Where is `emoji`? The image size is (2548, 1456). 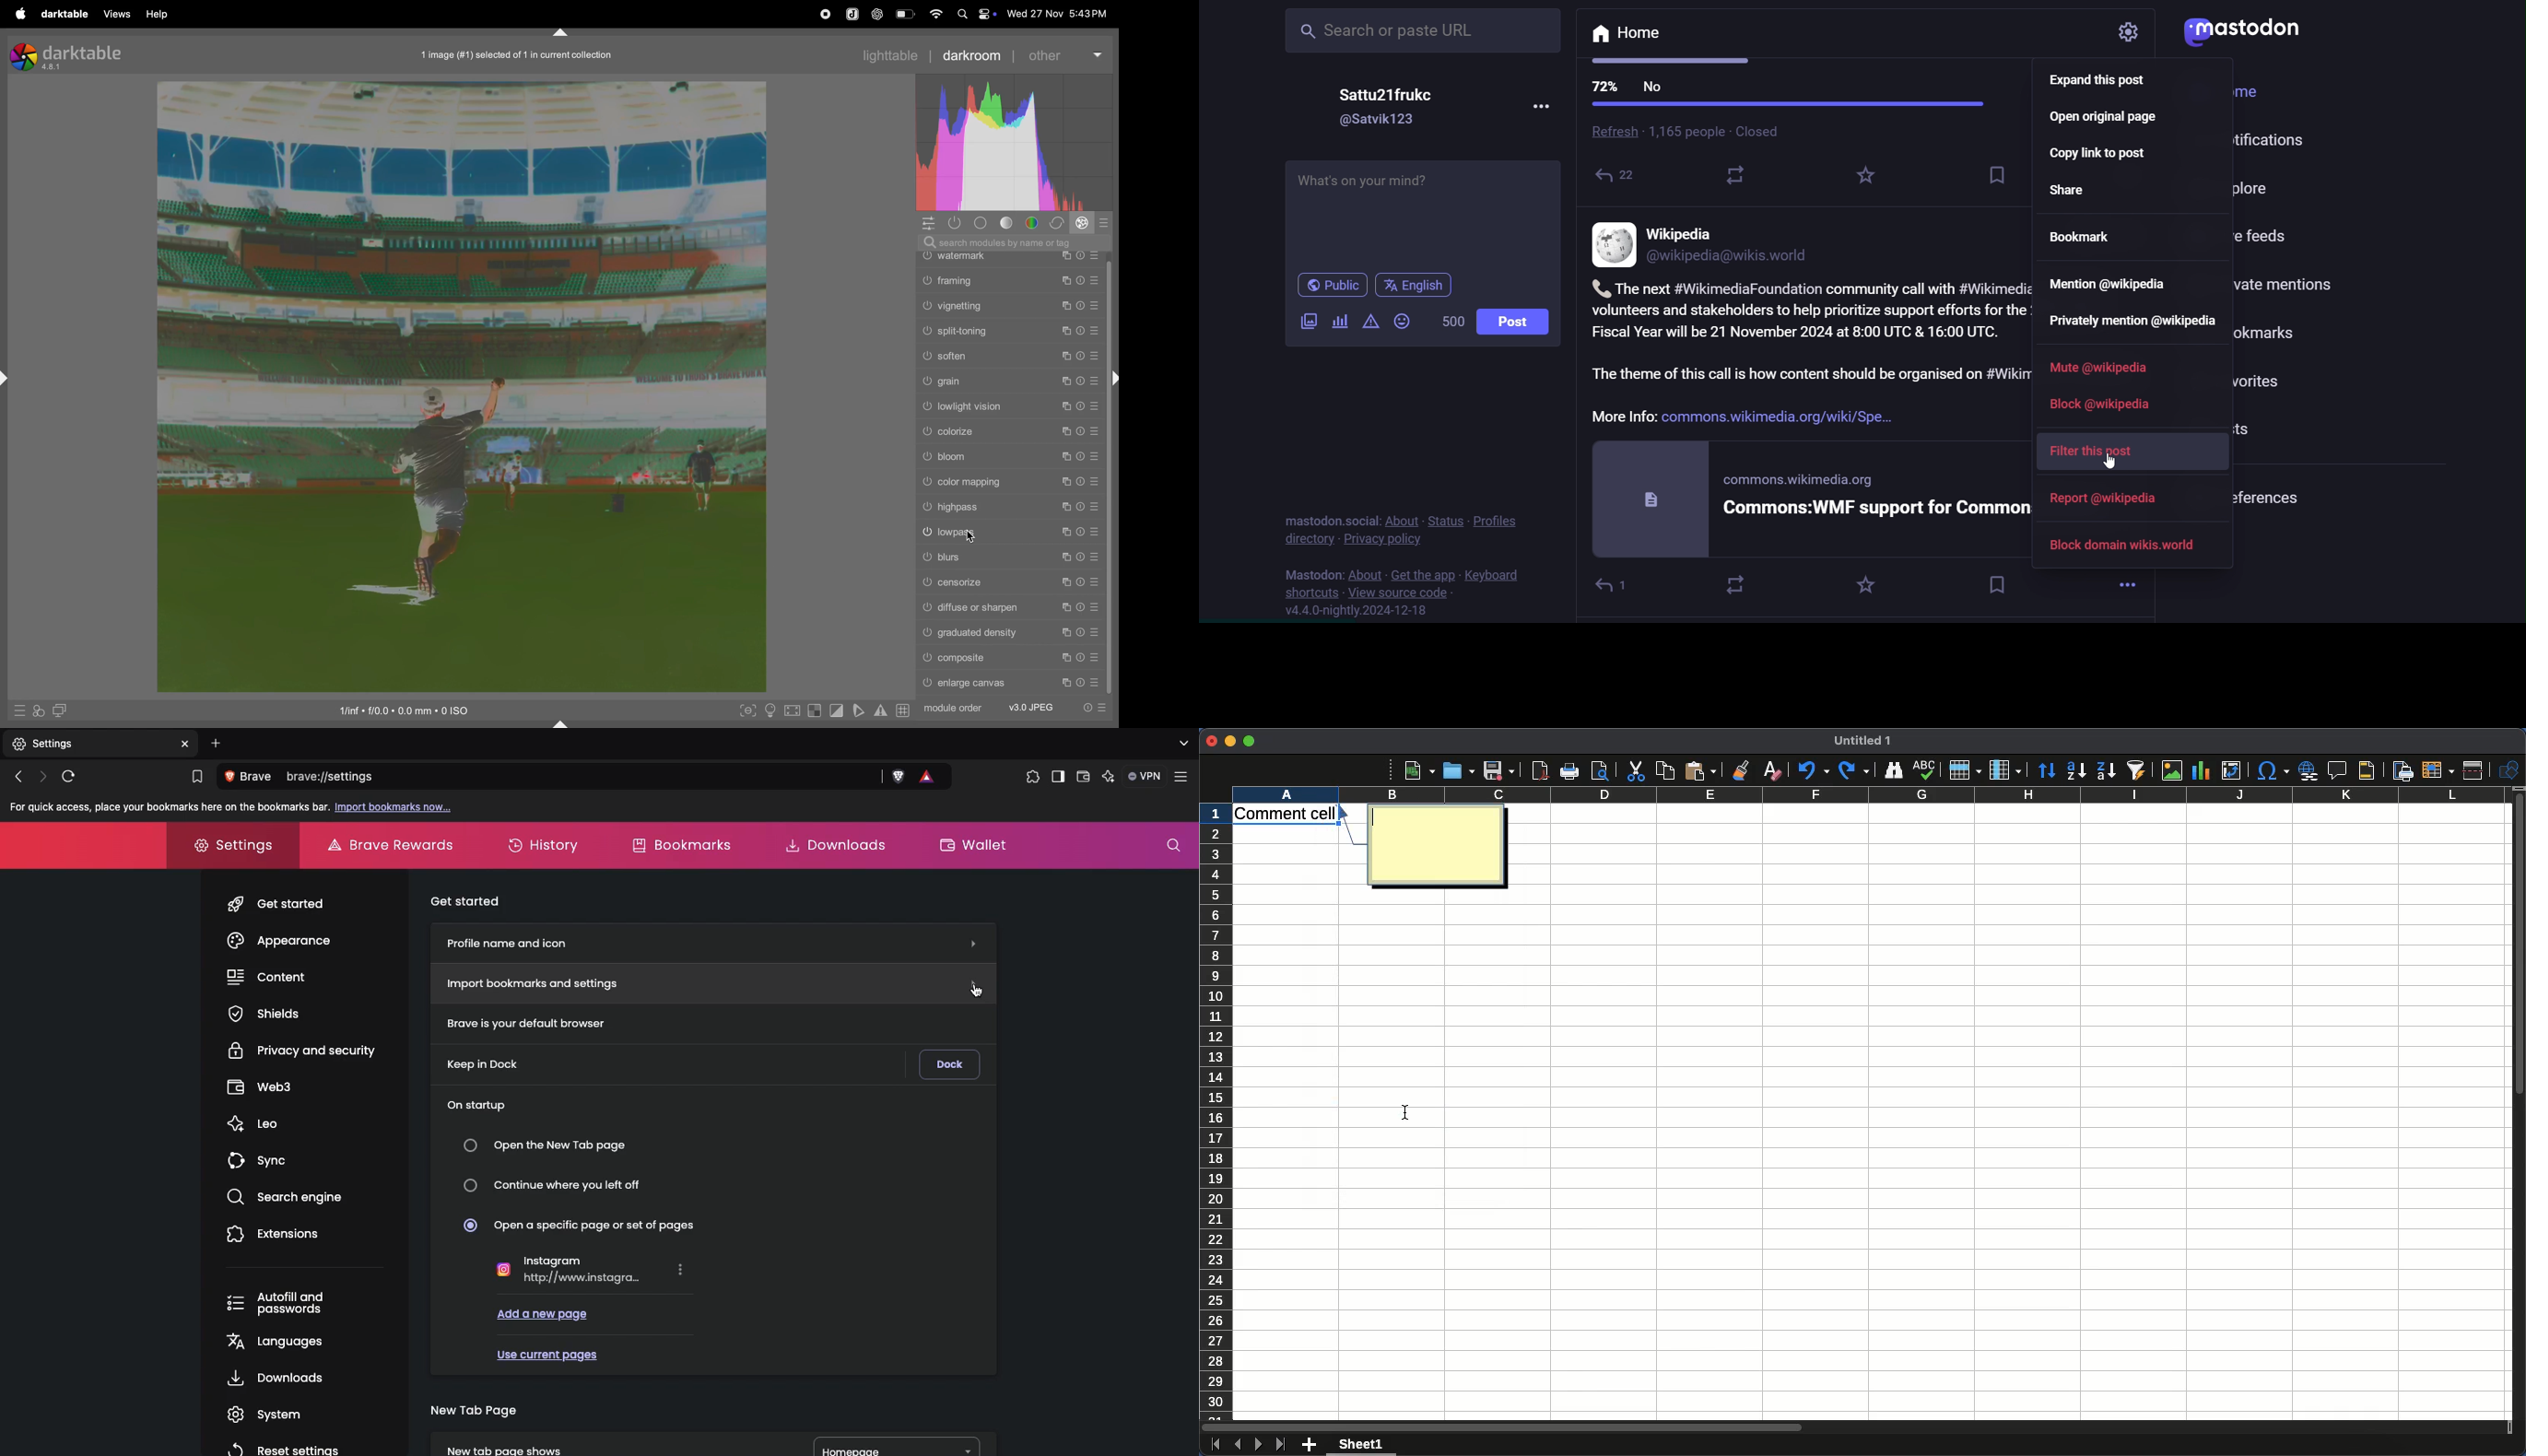 emoji is located at coordinates (1401, 322).